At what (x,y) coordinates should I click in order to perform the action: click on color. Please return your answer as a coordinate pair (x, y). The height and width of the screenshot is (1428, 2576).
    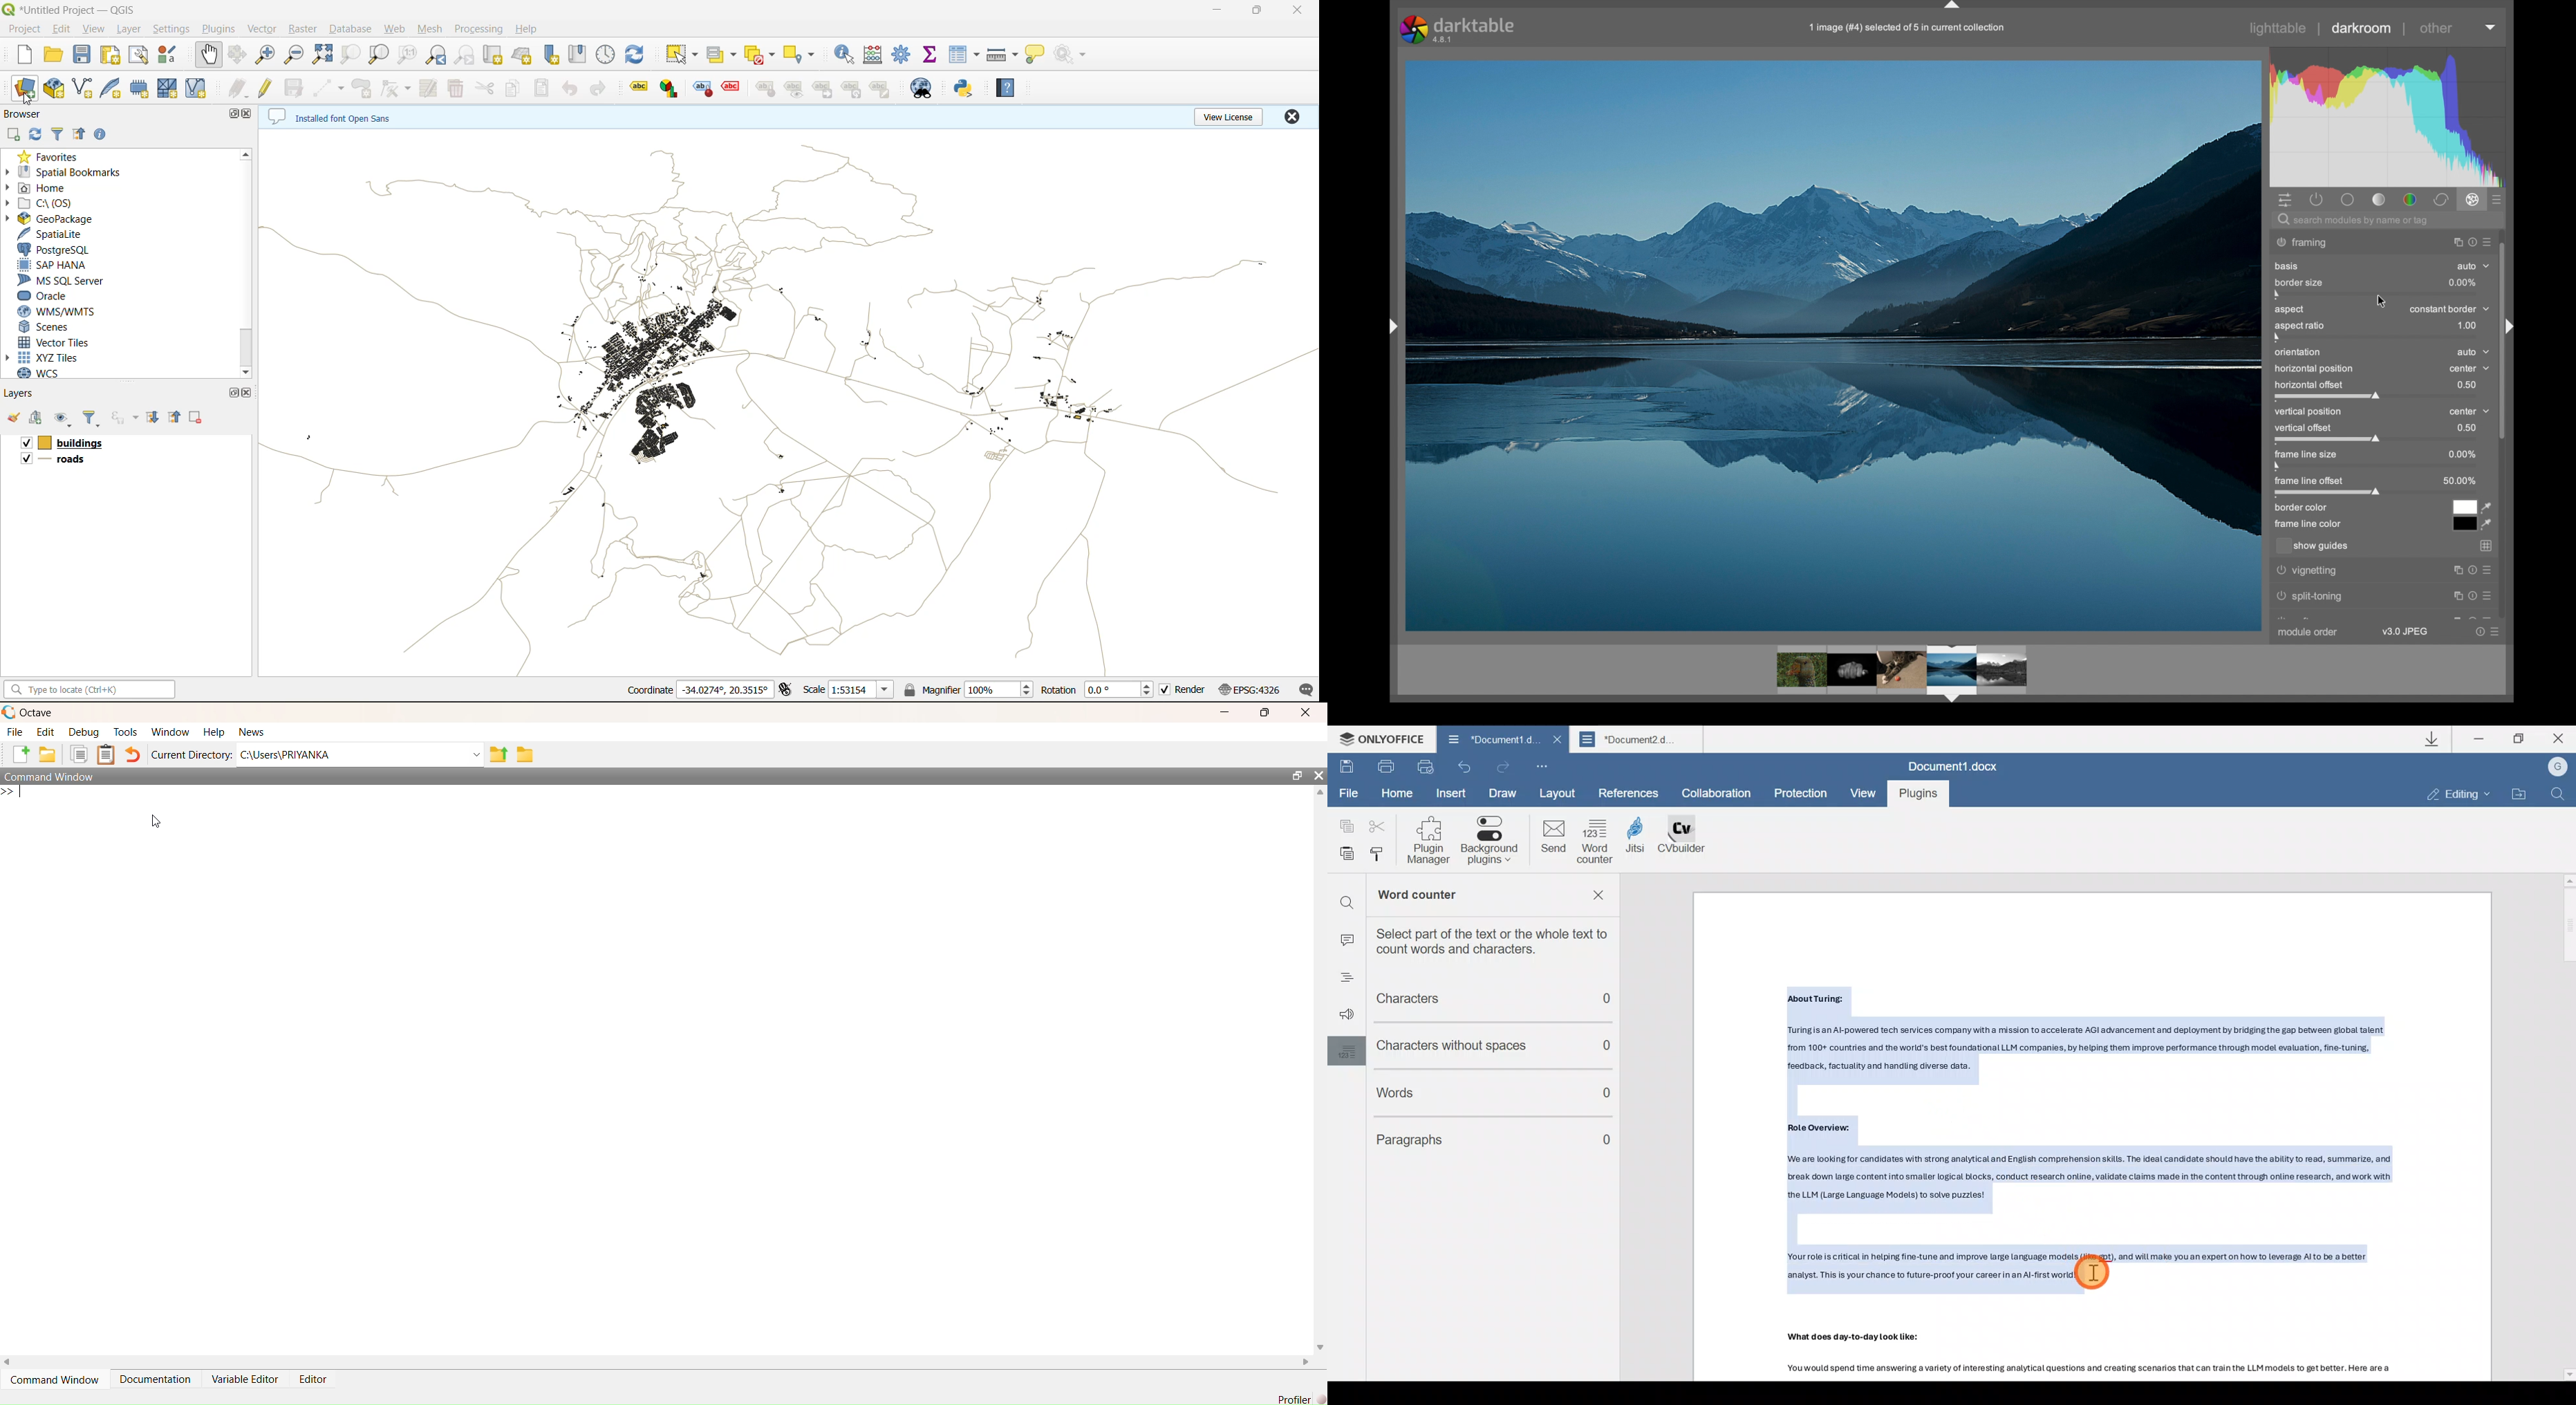
    Looking at the image, I should click on (2411, 200).